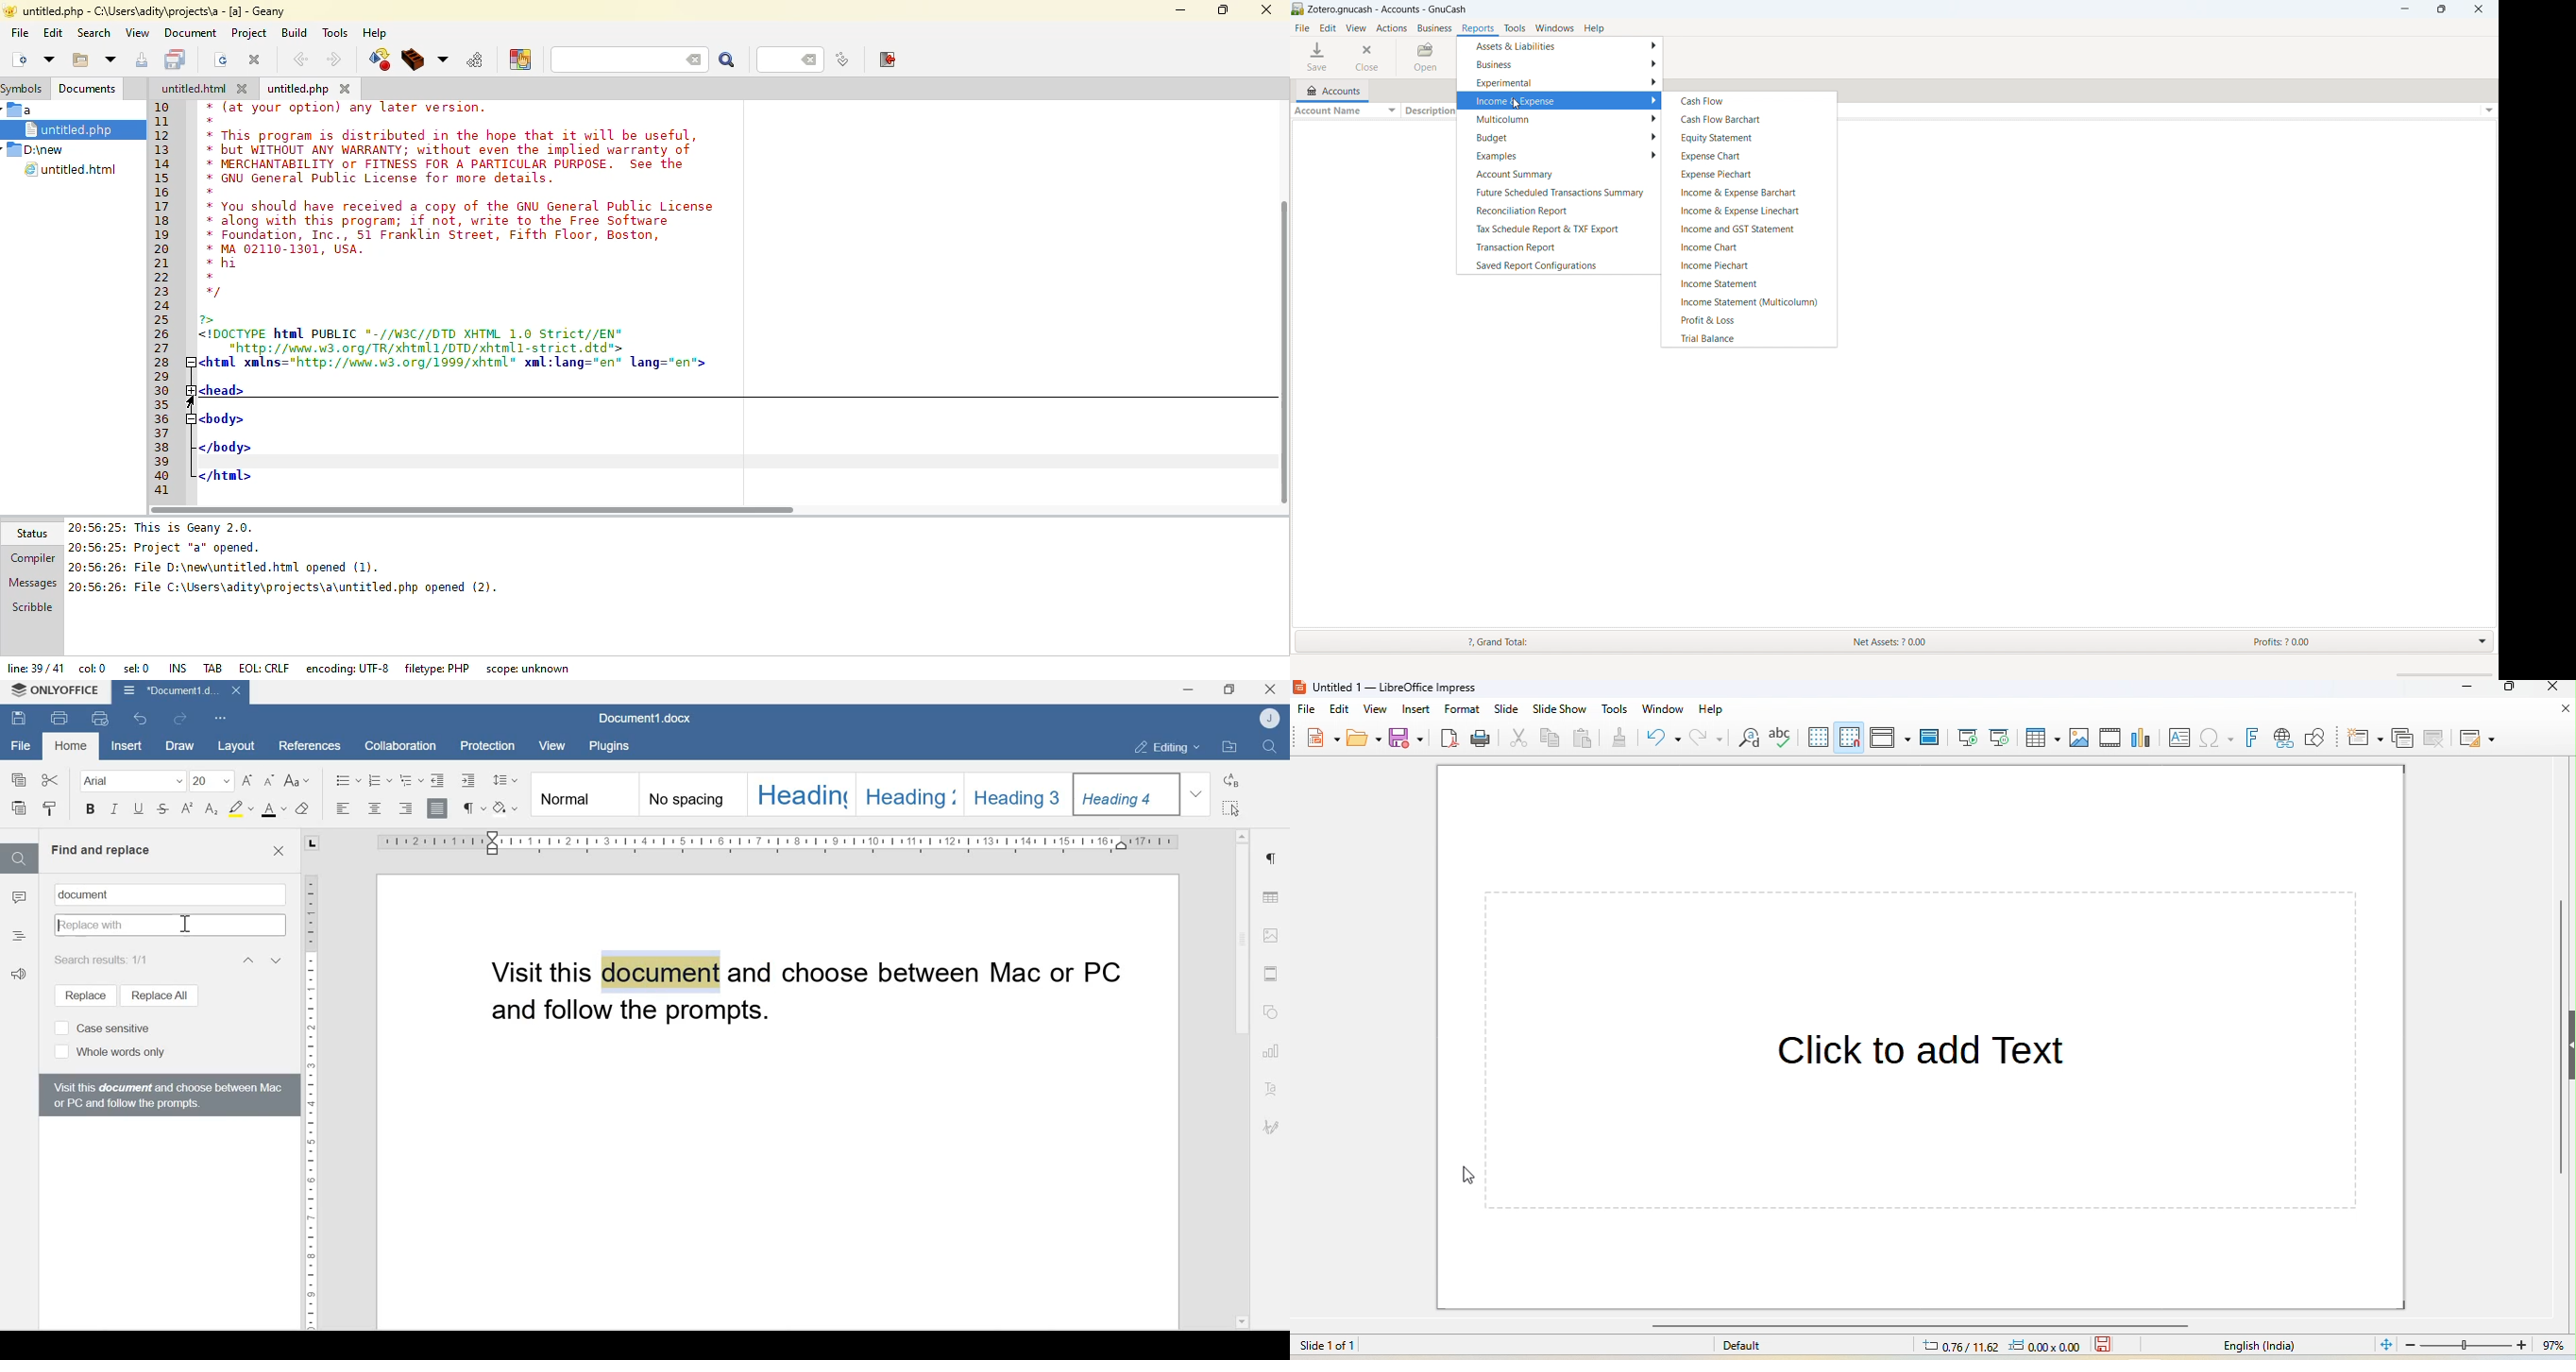 The height and width of the screenshot is (1372, 2576). Describe the element at coordinates (303, 808) in the screenshot. I see `Clear style` at that location.